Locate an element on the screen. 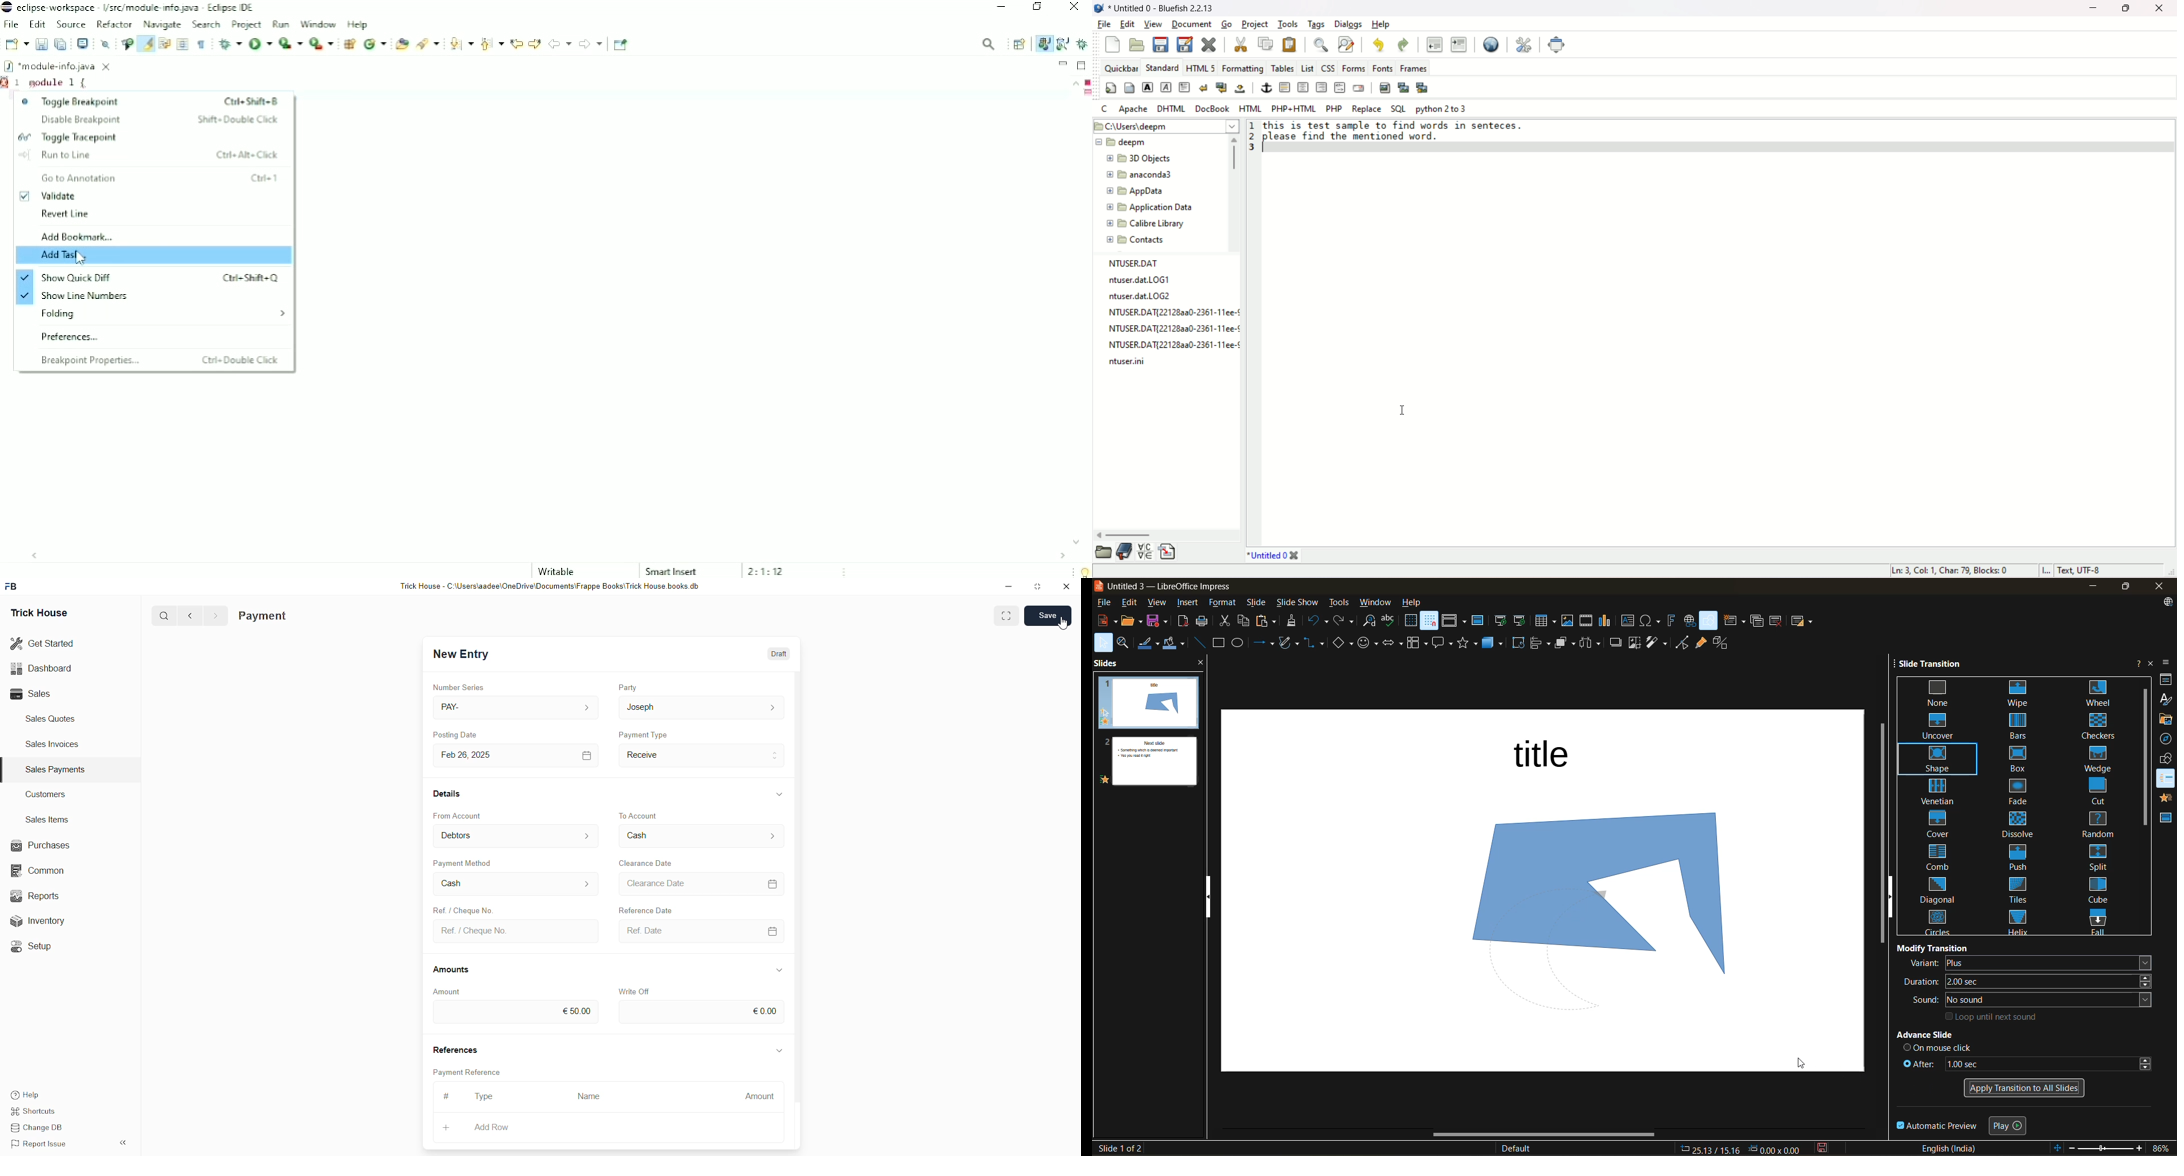 The image size is (2184, 1176). Show/Hide is located at coordinates (780, 1051).